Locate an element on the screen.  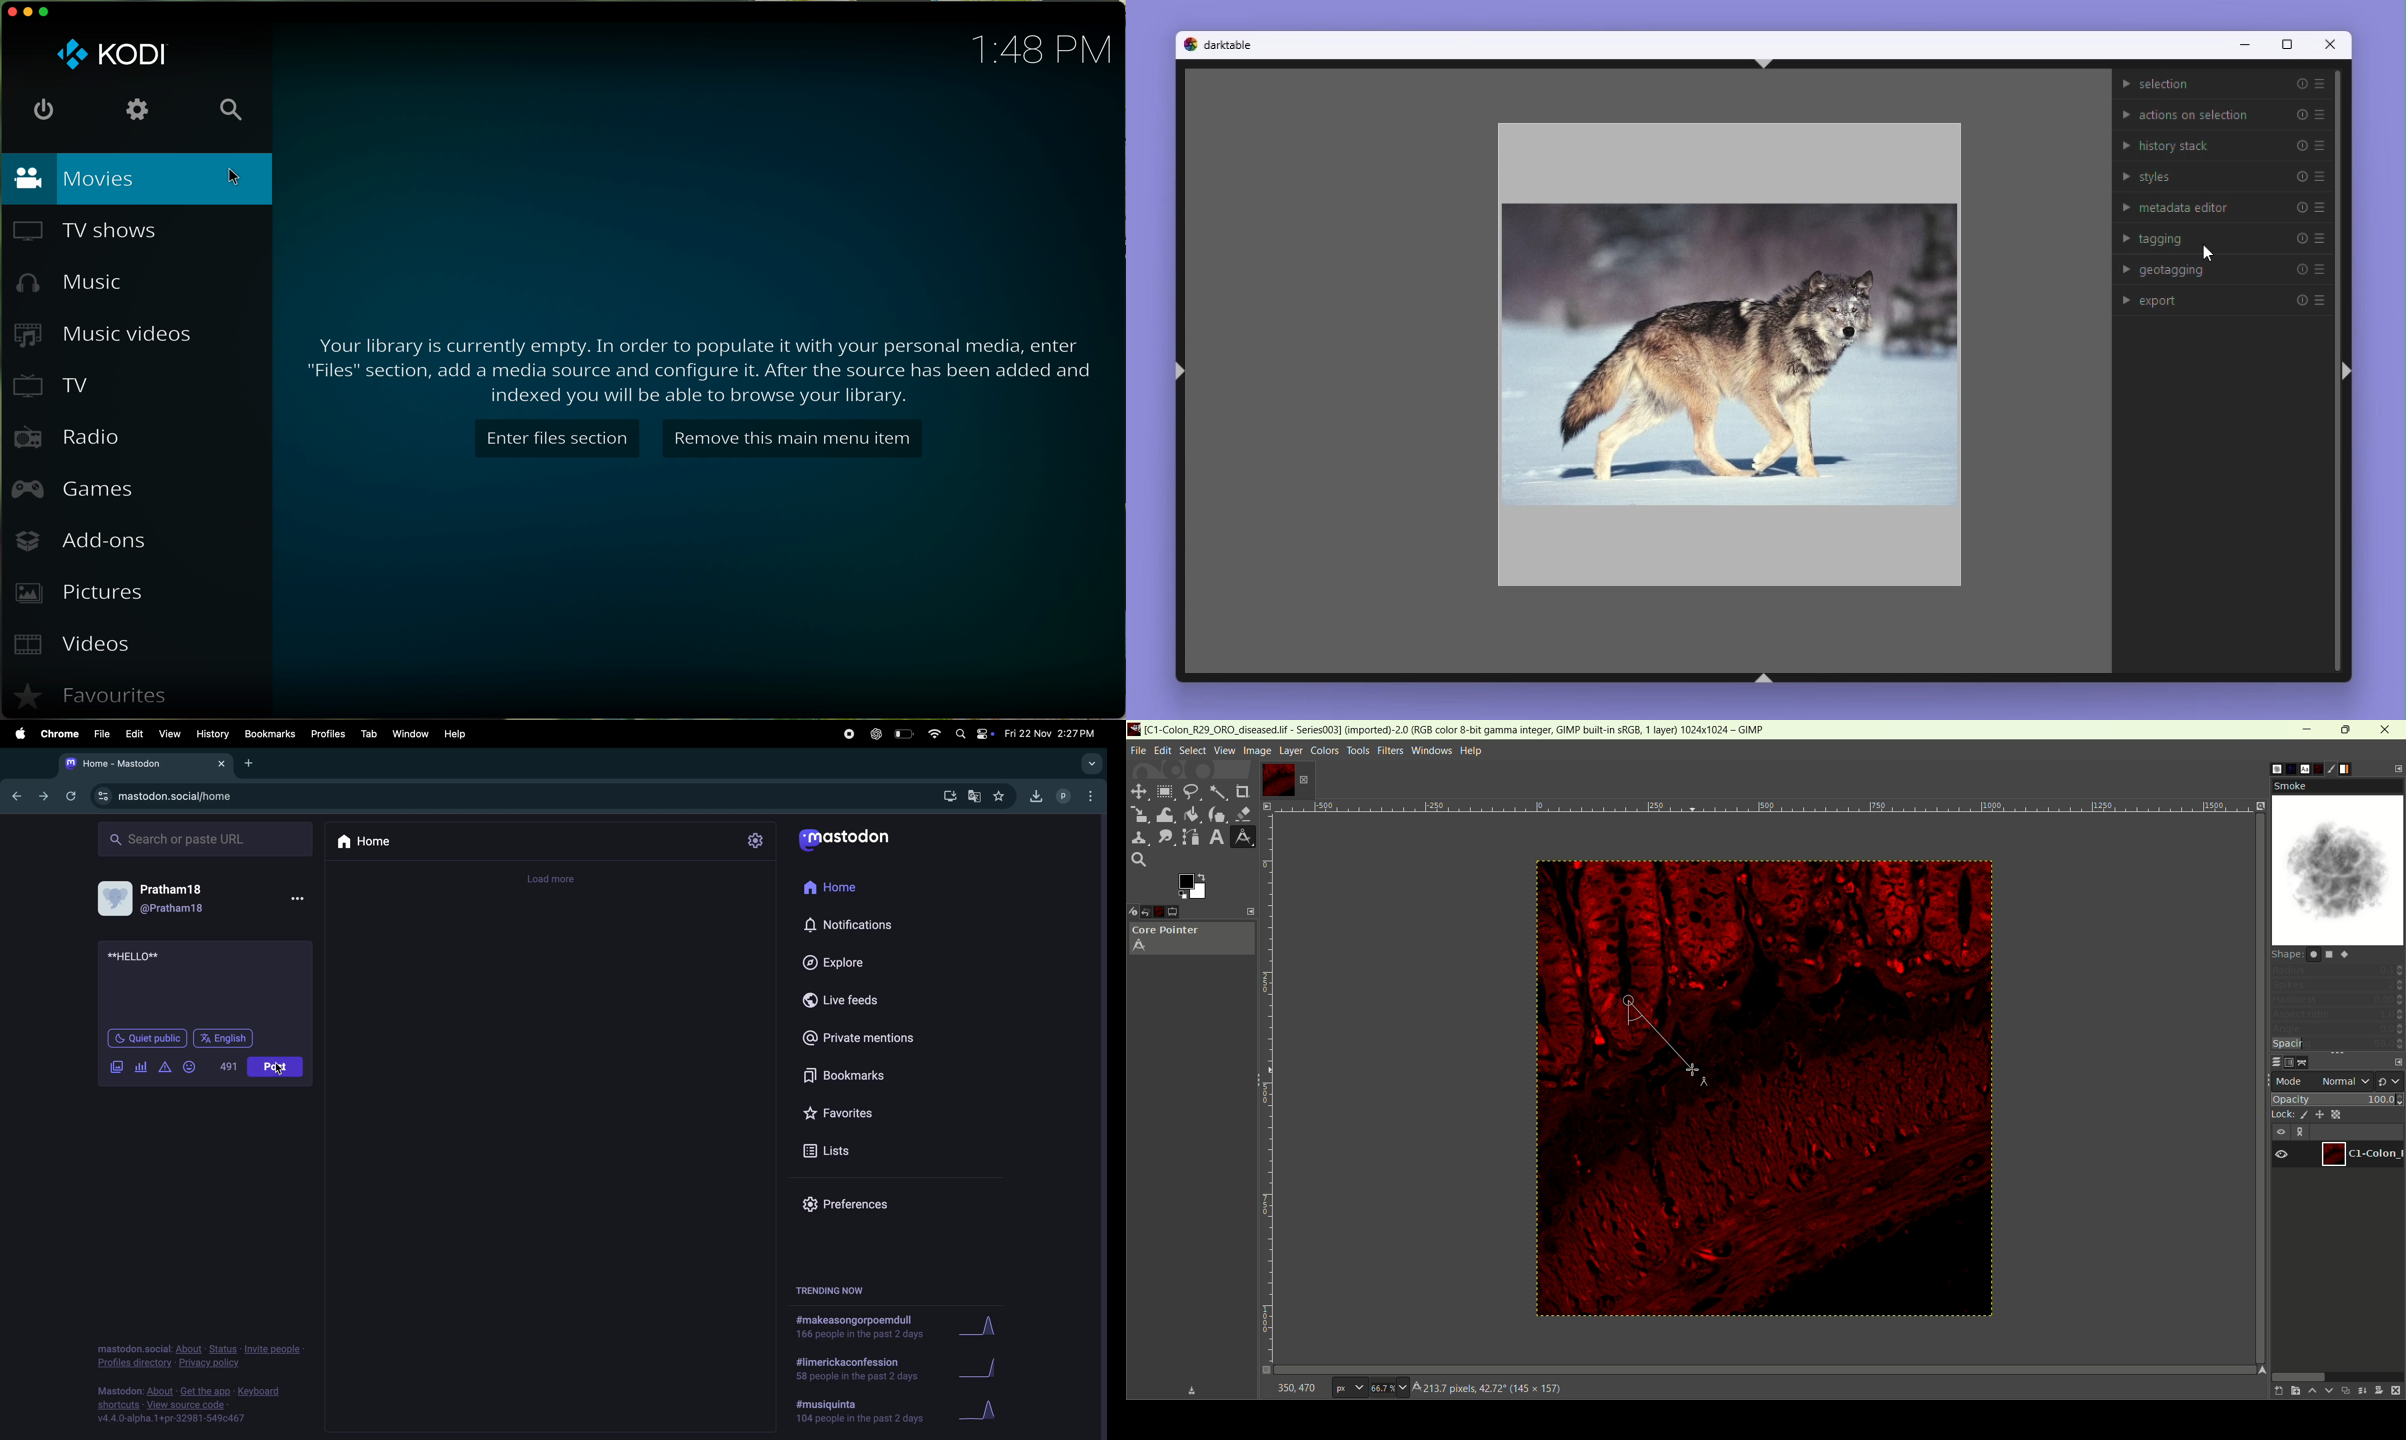
movies is located at coordinates (139, 181).